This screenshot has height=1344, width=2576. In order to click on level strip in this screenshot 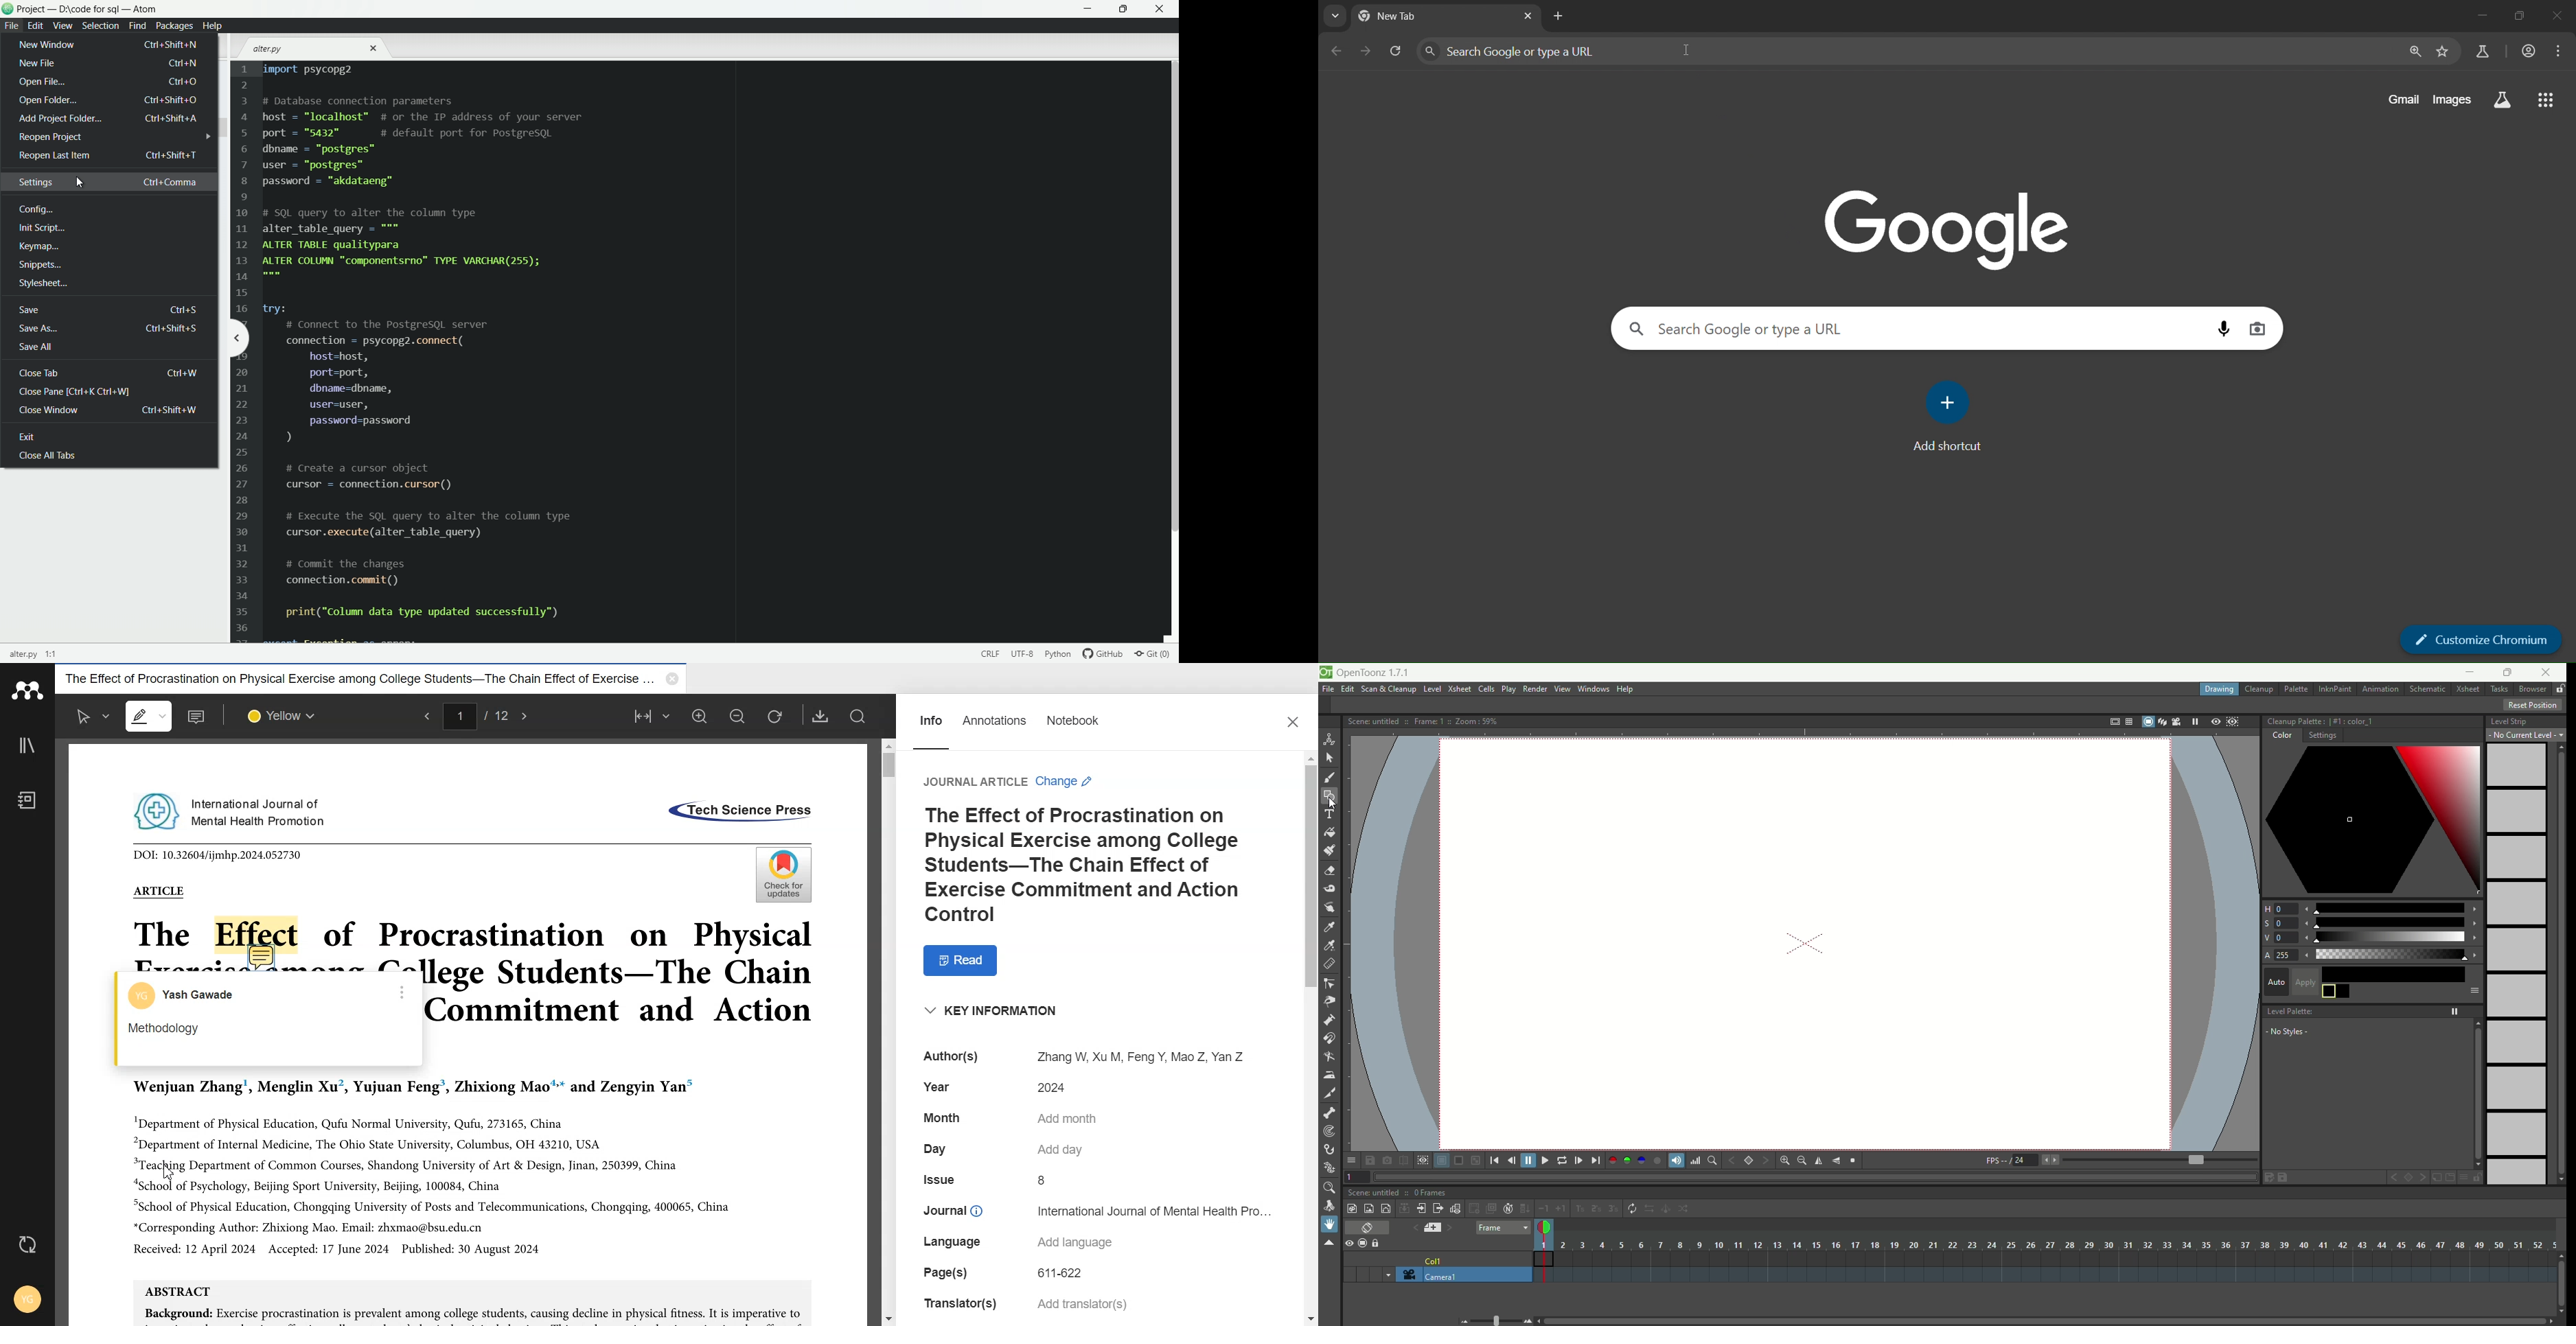, I will do `click(2526, 720)`.